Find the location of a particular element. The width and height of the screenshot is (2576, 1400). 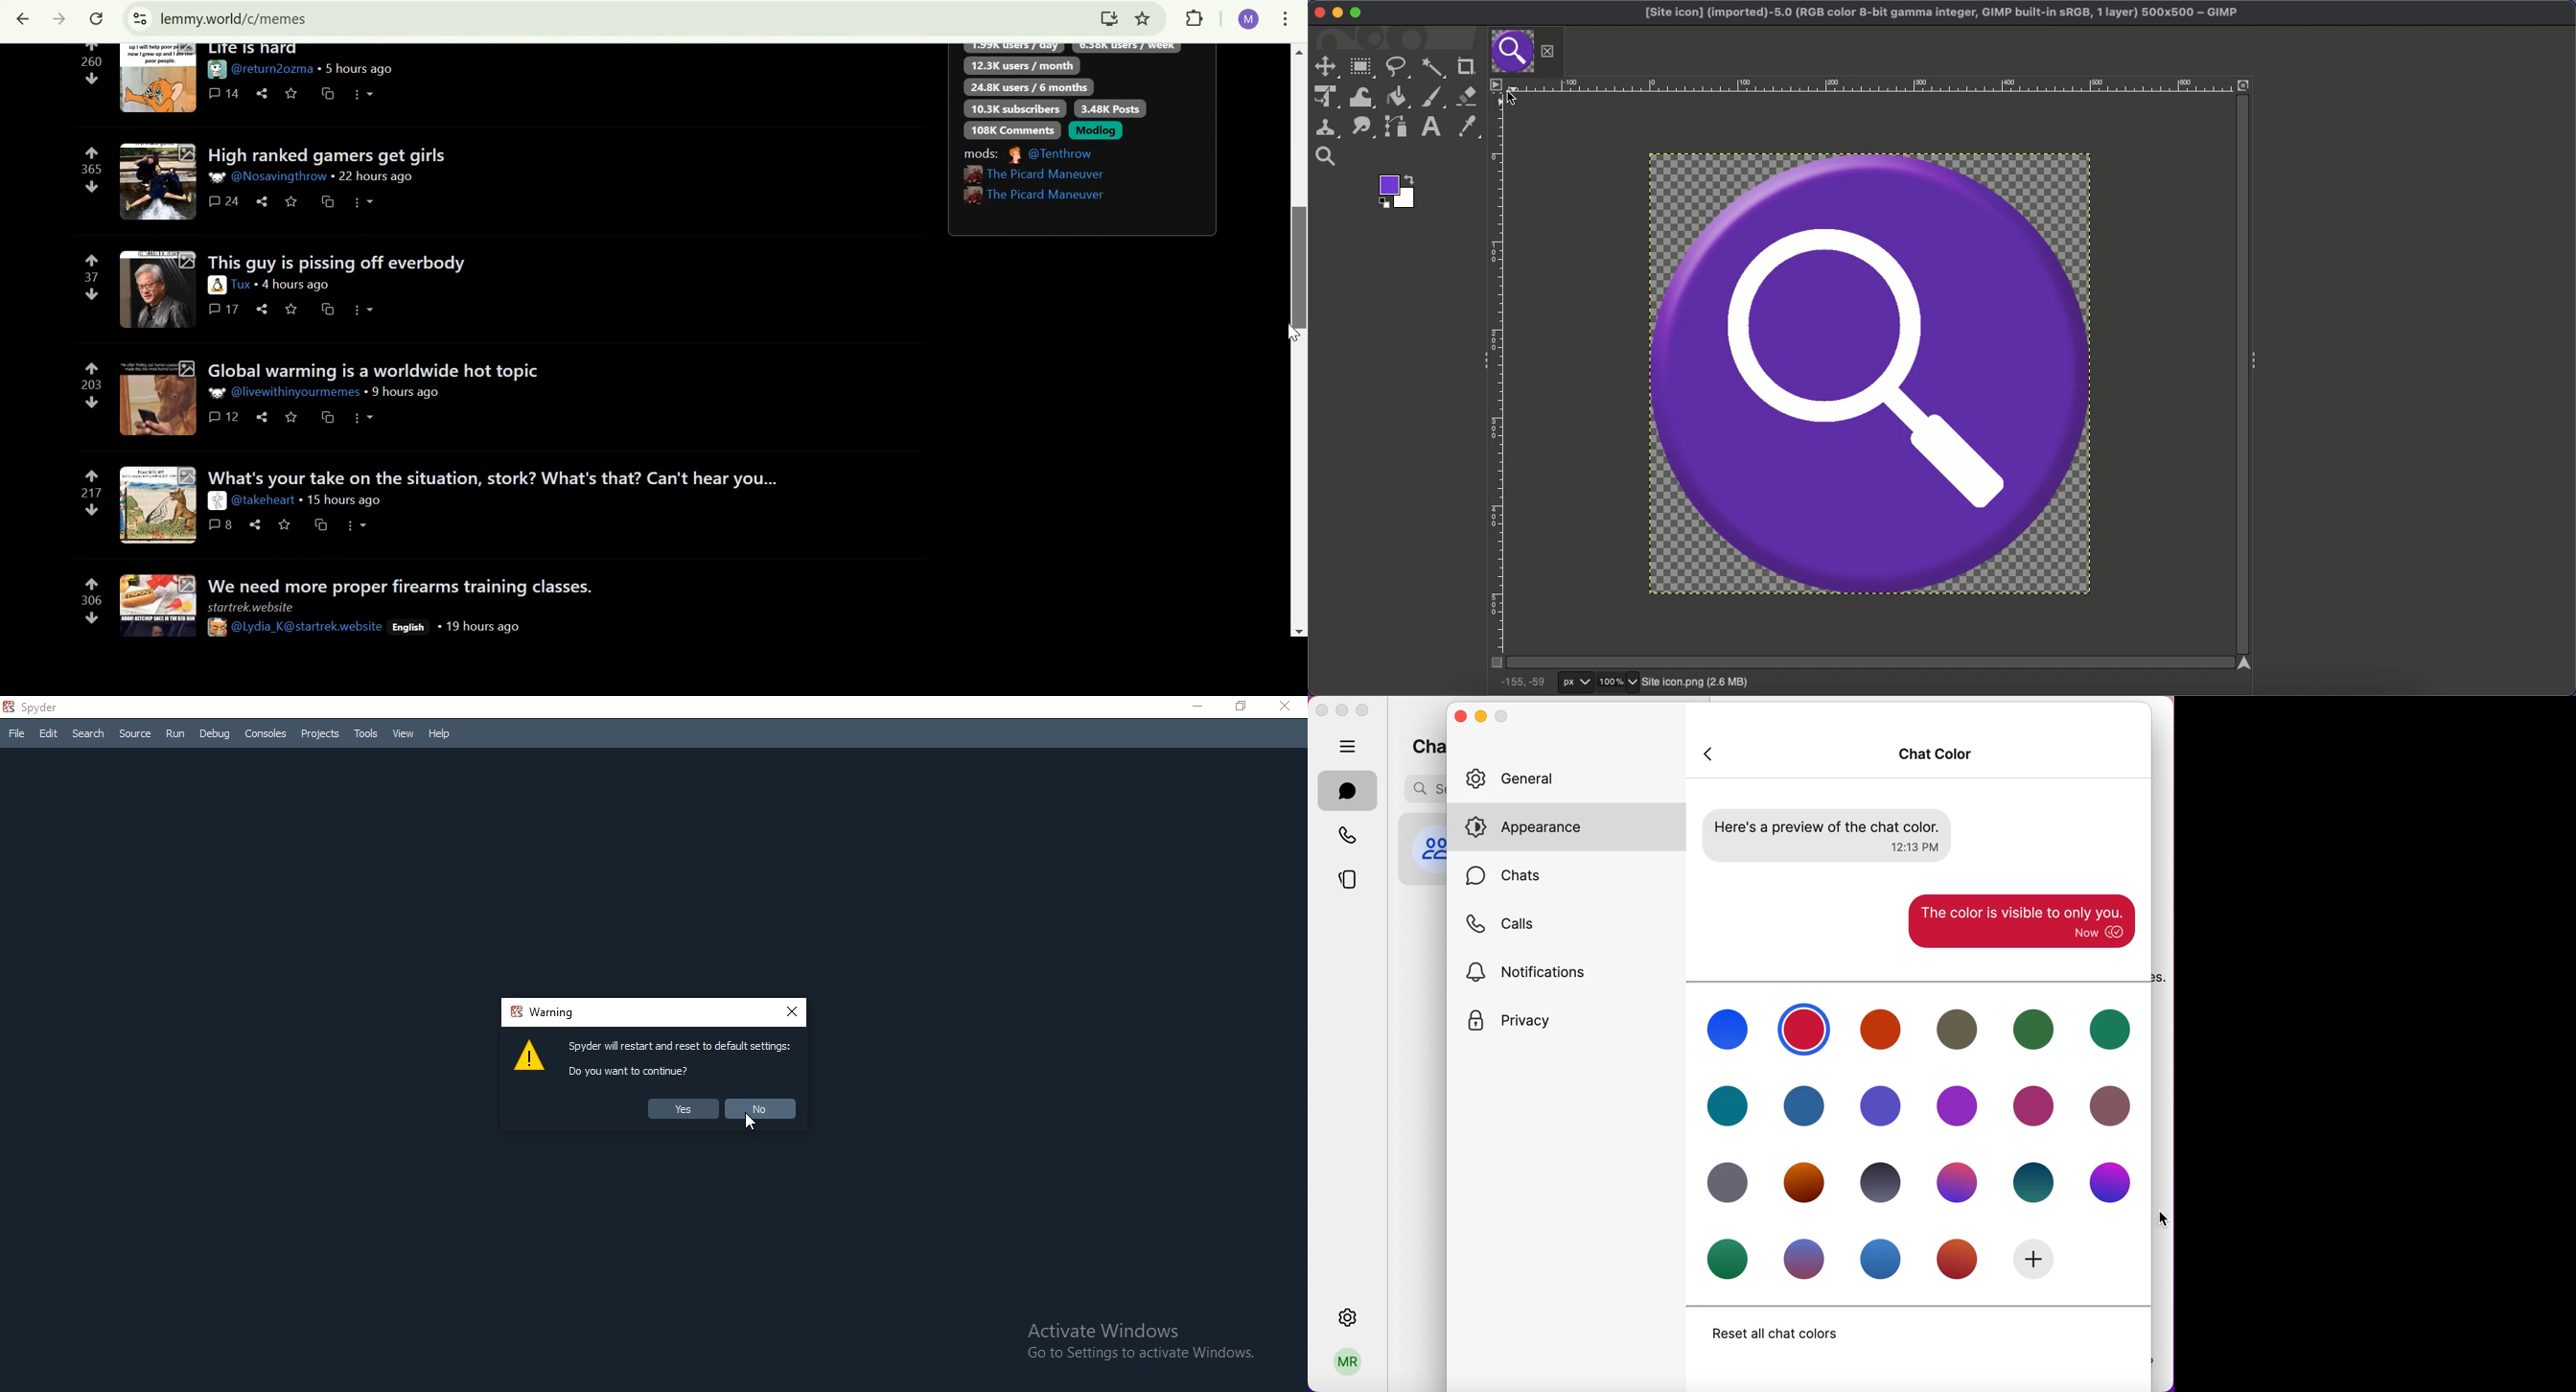

17 comments is located at coordinates (222, 309).